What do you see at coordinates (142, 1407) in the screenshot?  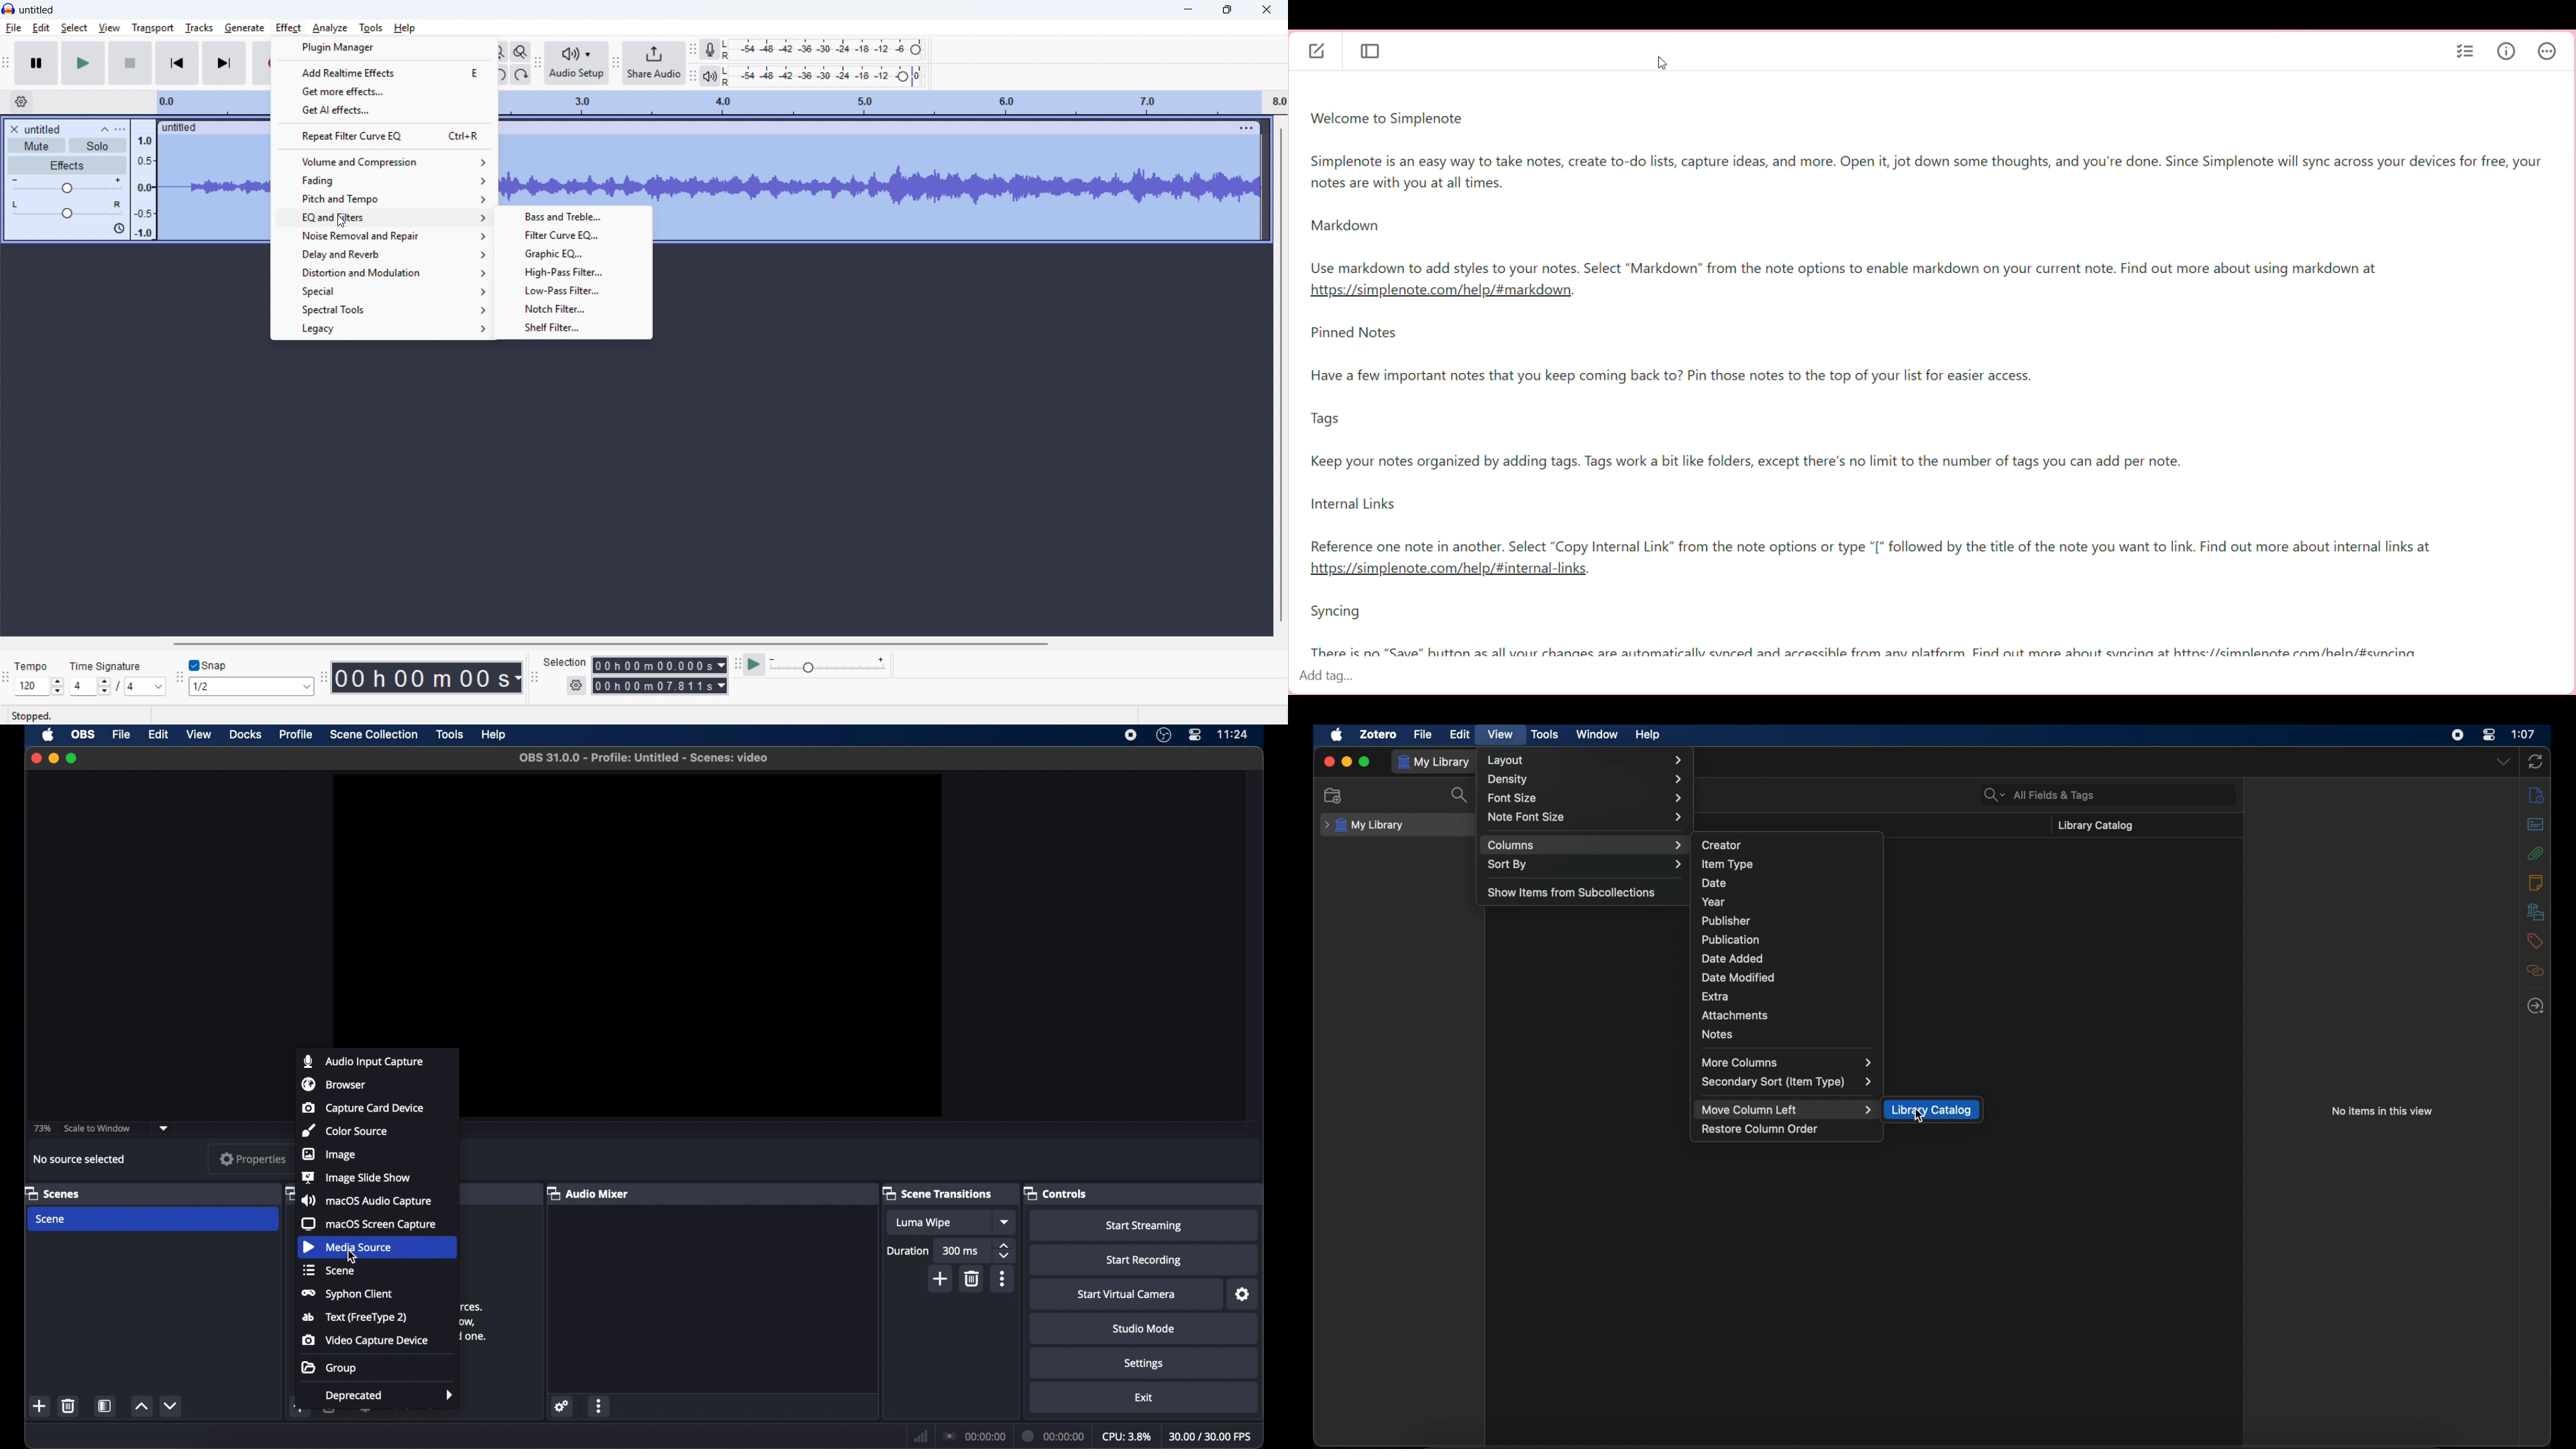 I see `increment` at bounding box center [142, 1407].